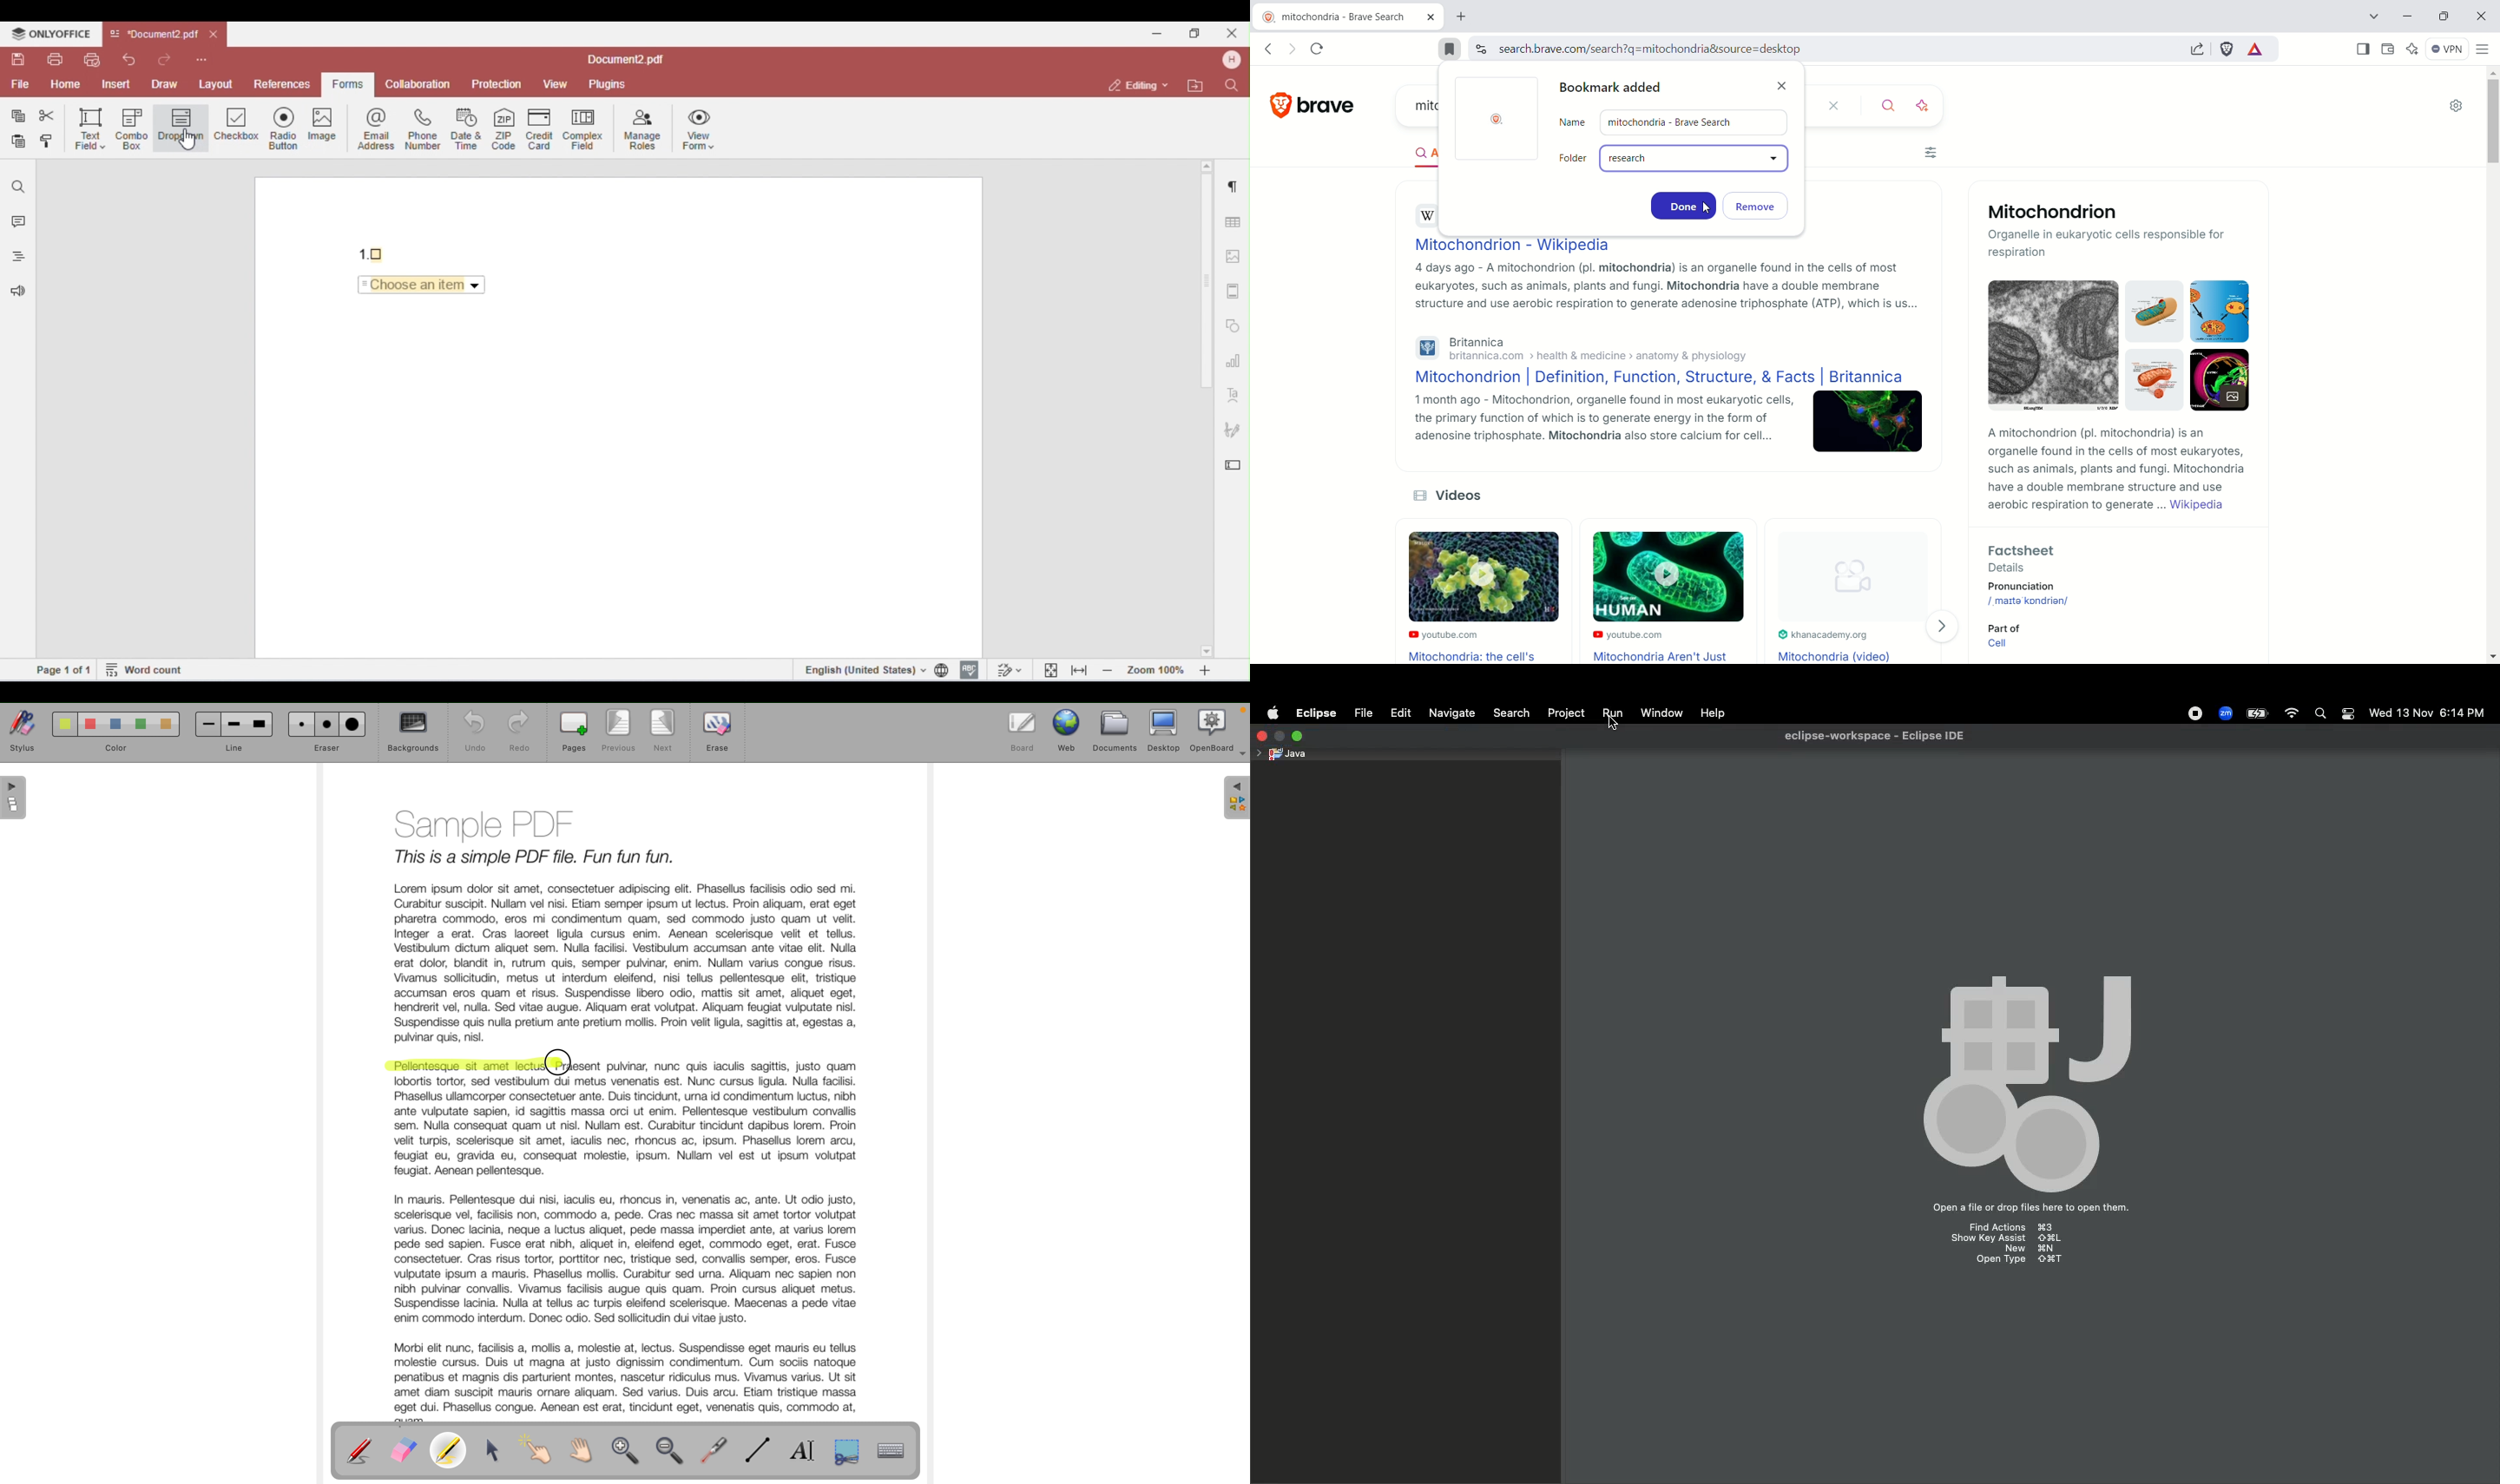 The width and height of the screenshot is (2520, 1484). What do you see at coordinates (1717, 712) in the screenshot?
I see `Help` at bounding box center [1717, 712].